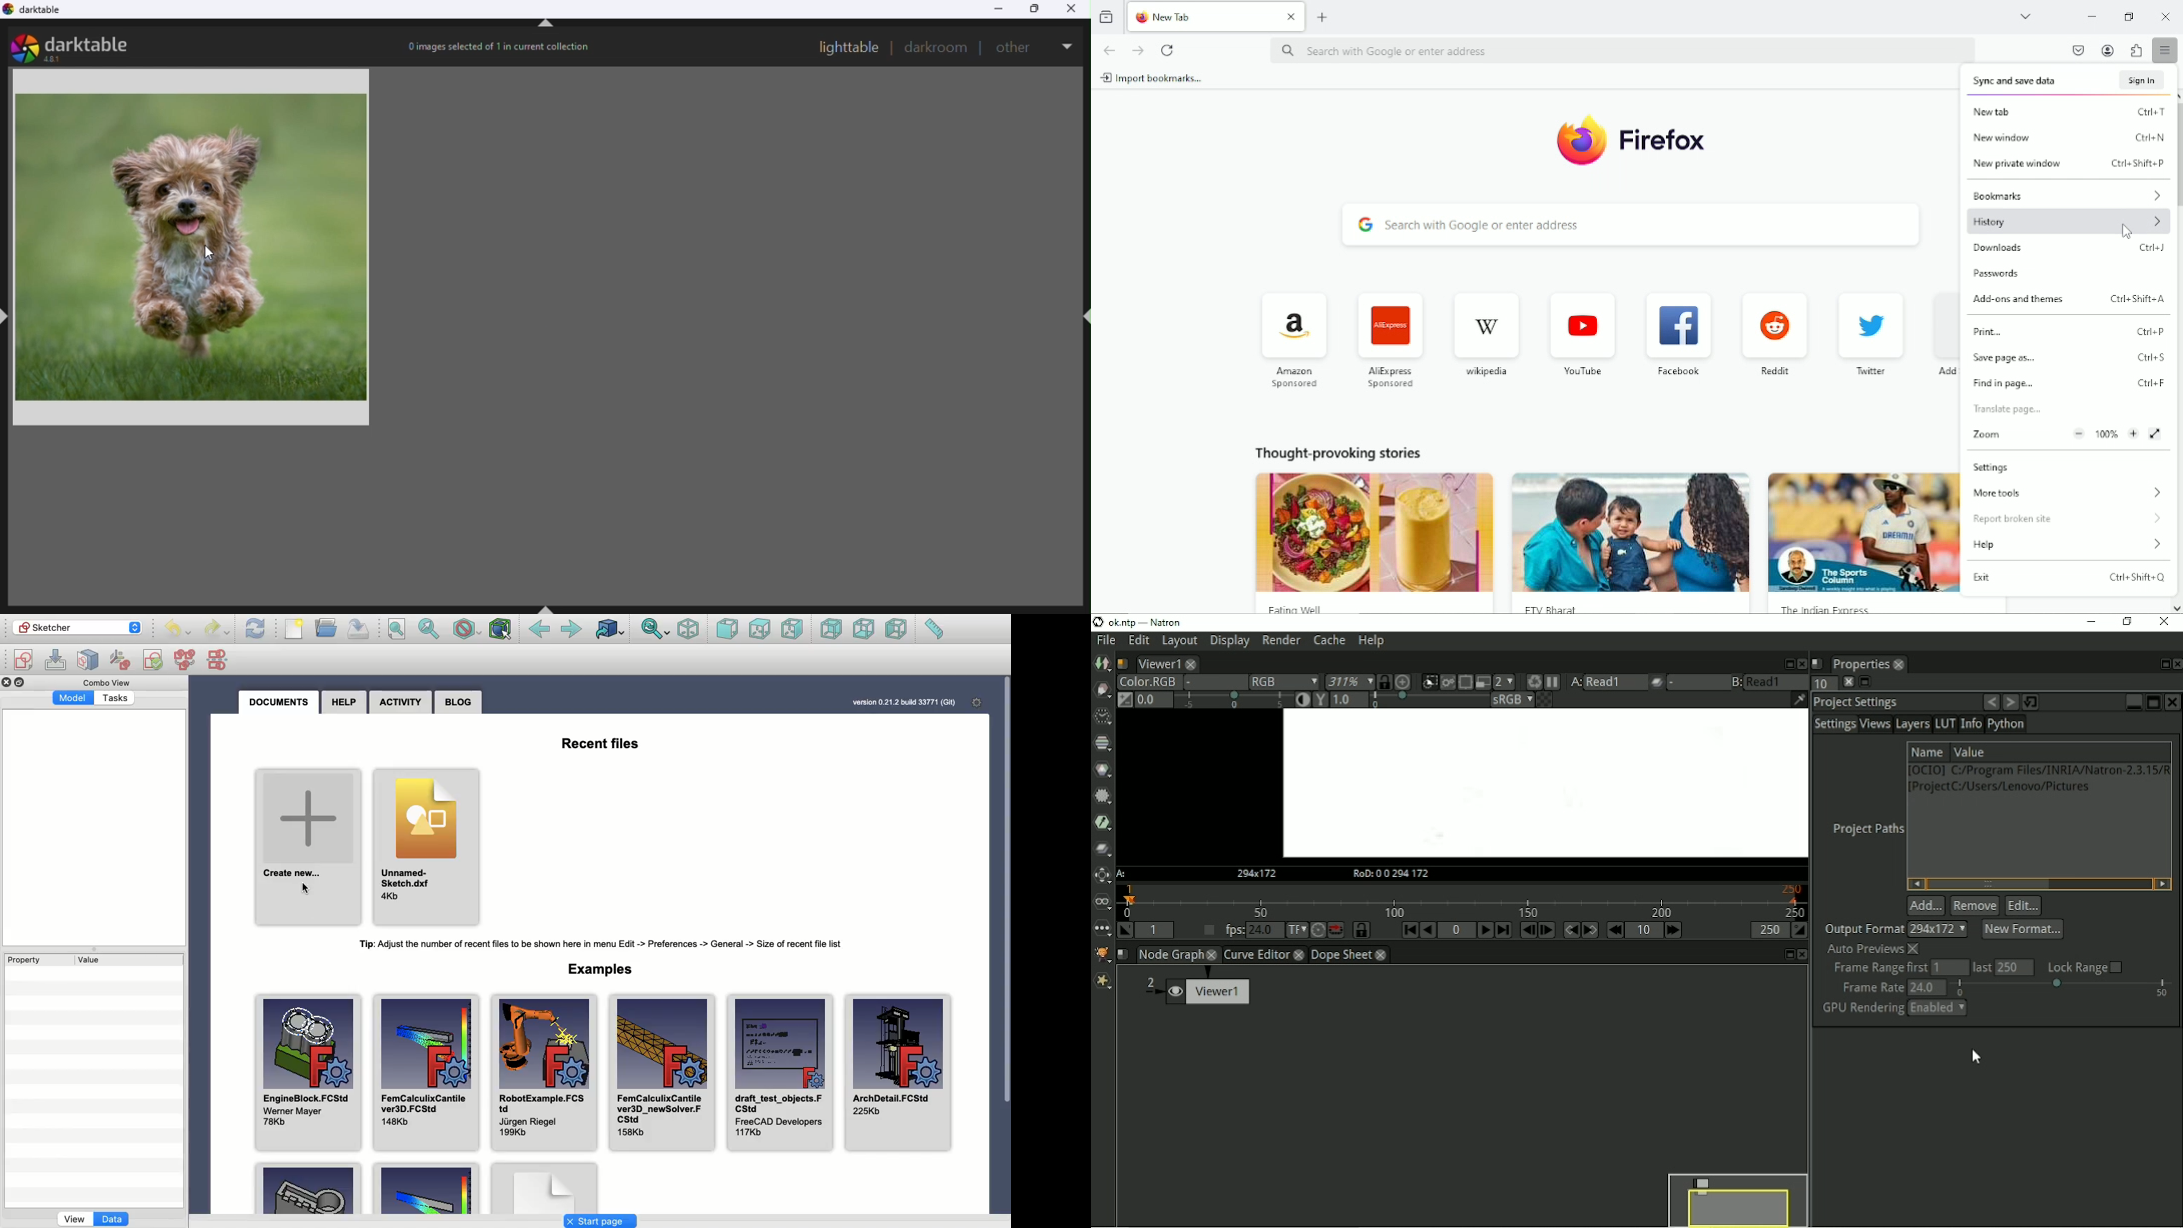 The image size is (2184, 1232). What do you see at coordinates (2053, 435) in the screenshot?
I see `zoom` at bounding box center [2053, 435].